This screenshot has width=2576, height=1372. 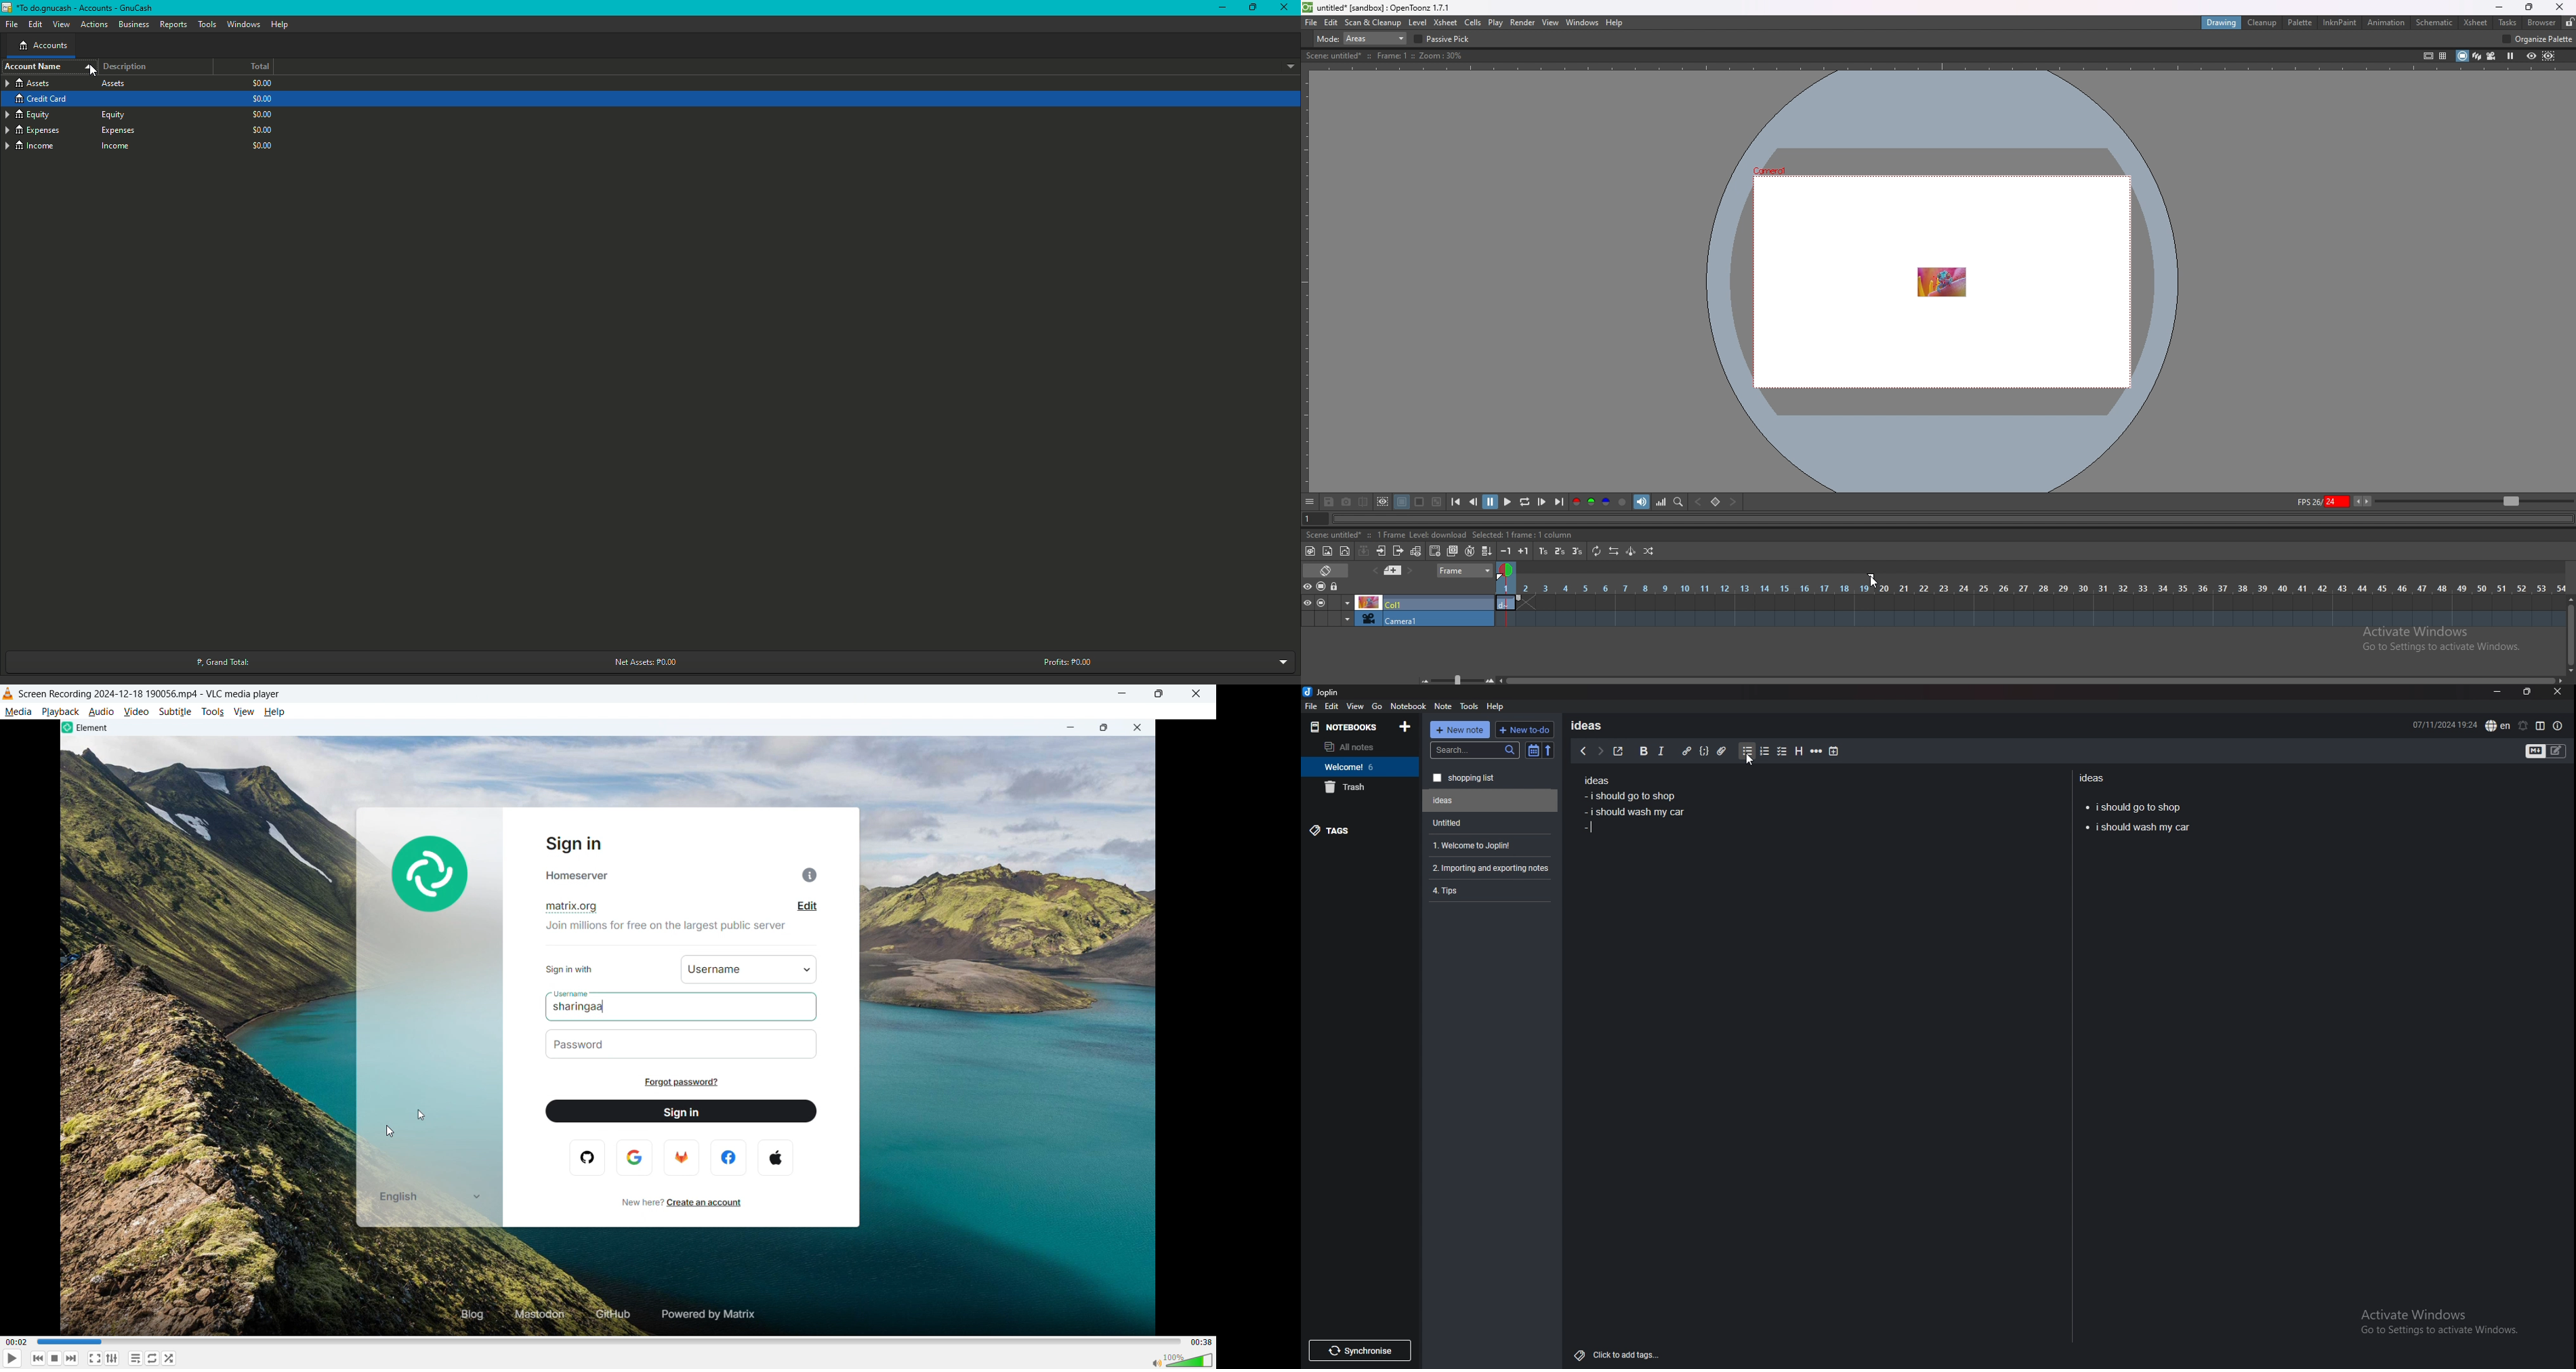 What do you see at coordinates (127, 66) in the screenshot?
I see `Description` at bounding box center [127, 66].